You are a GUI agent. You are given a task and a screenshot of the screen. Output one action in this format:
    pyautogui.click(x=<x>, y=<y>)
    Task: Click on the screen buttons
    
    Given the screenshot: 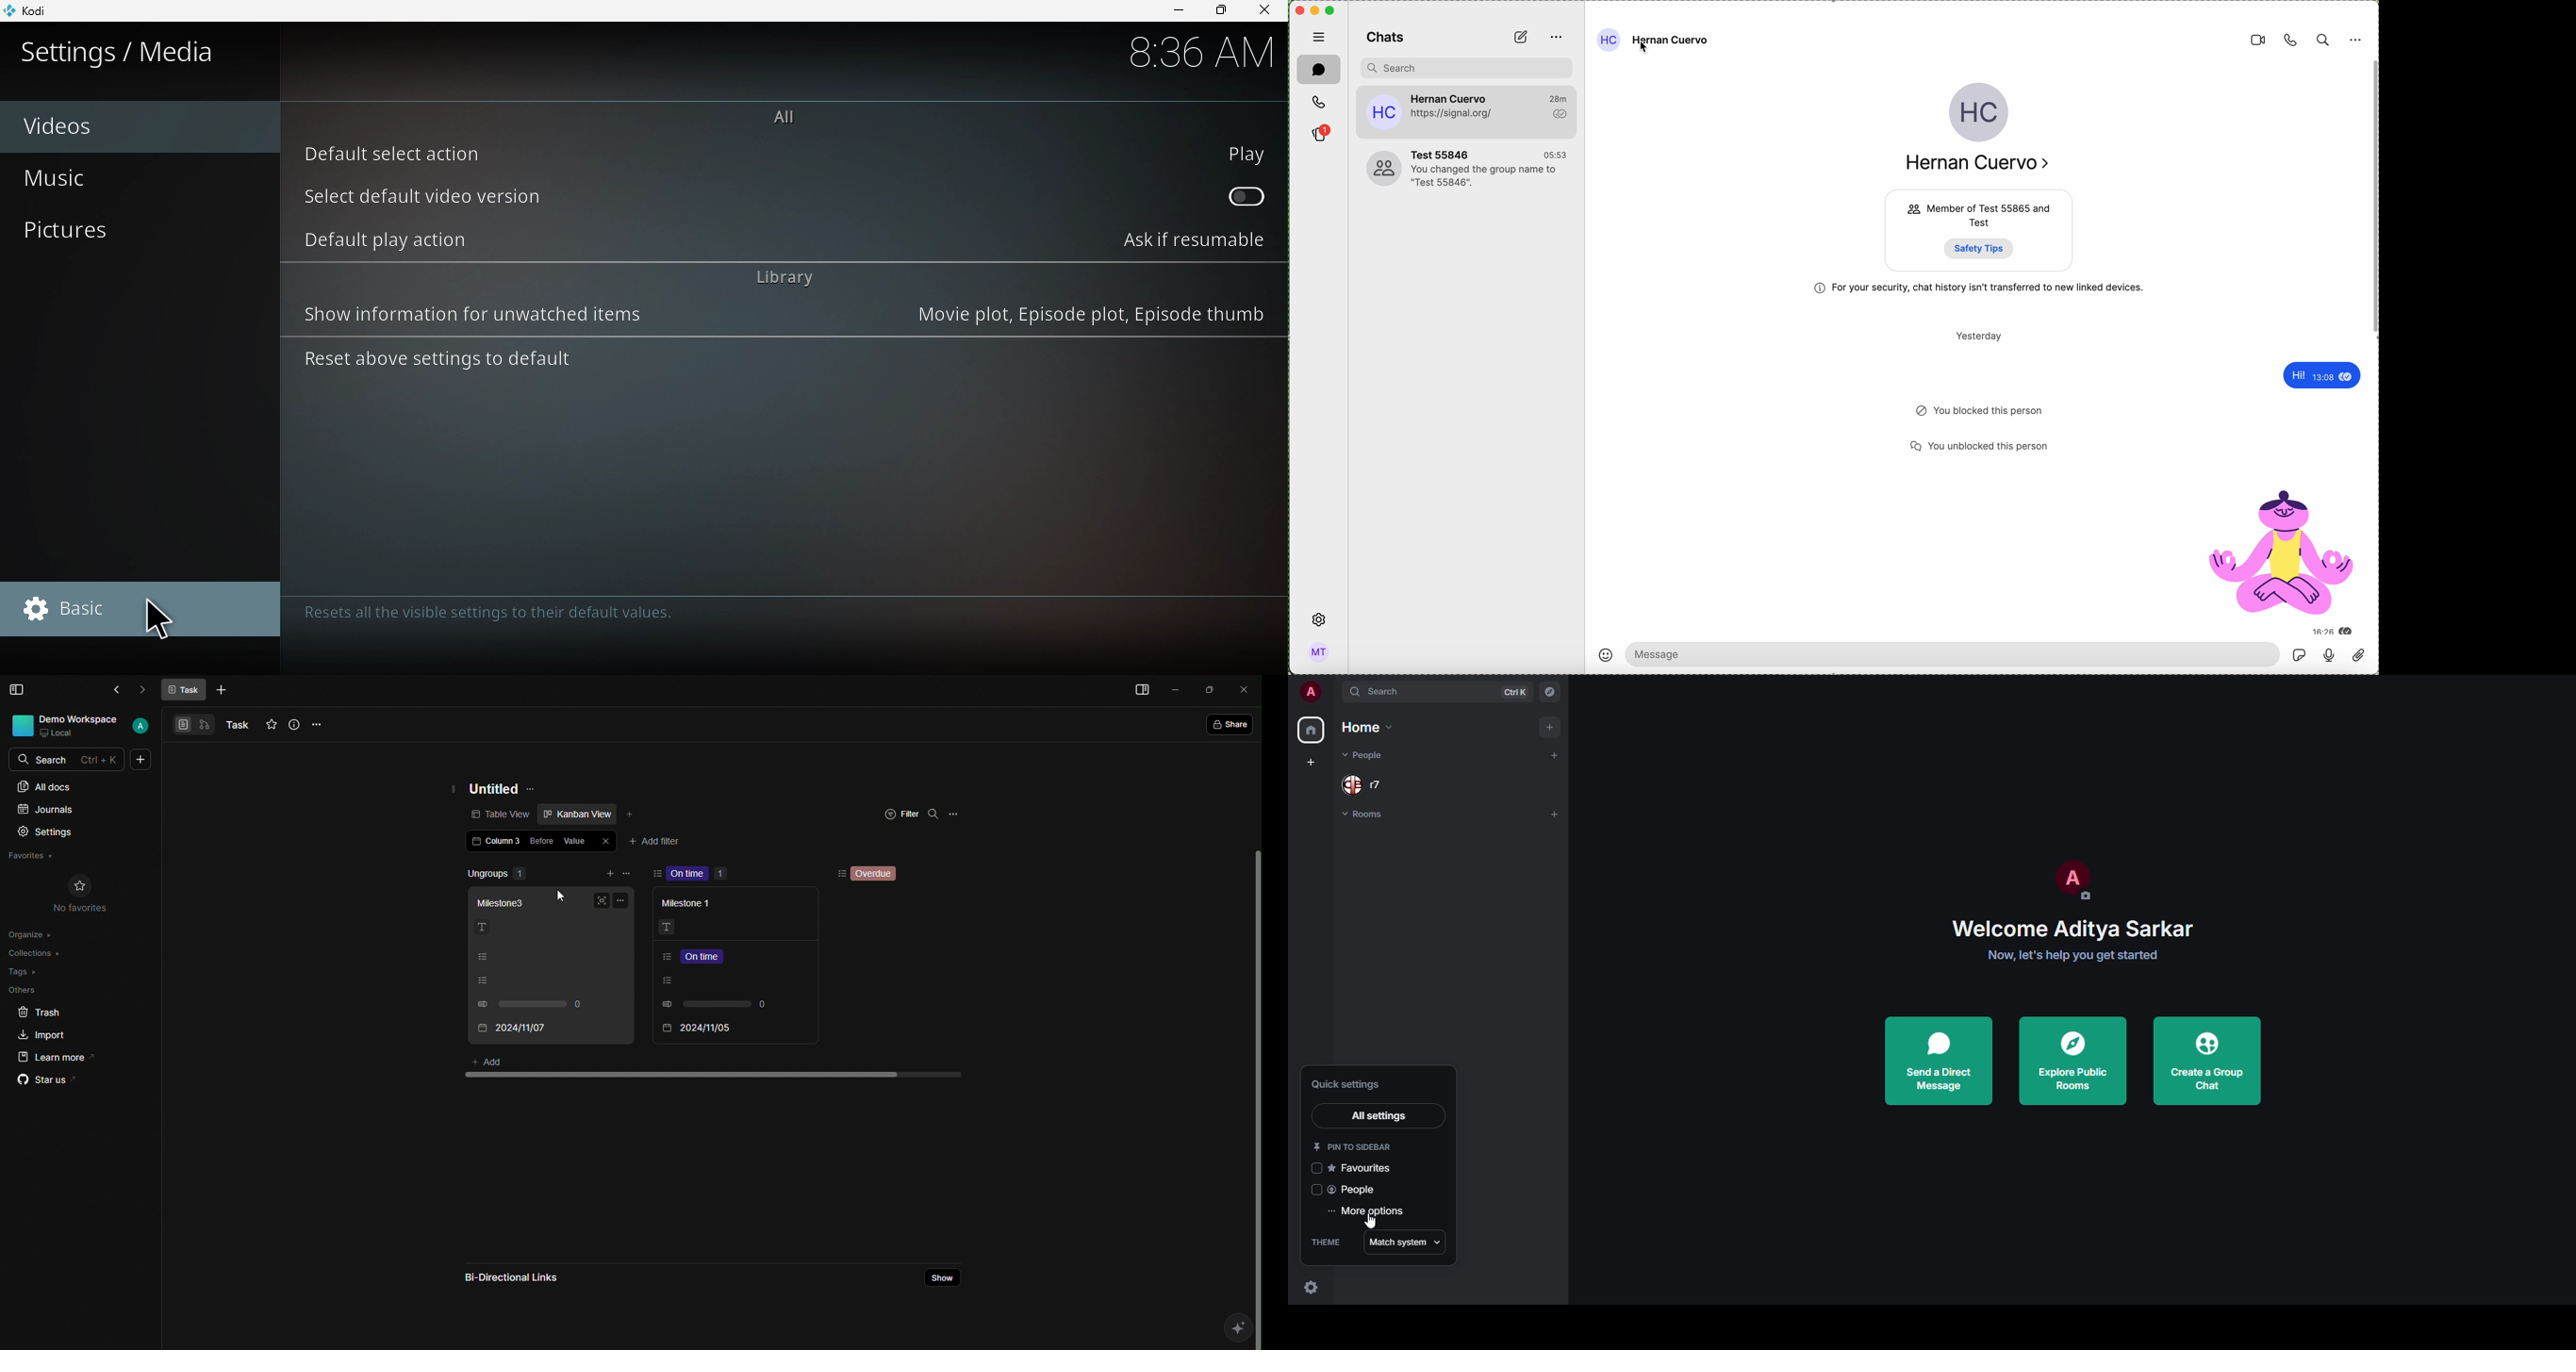 What is the action you would take?
    pyautogui.click(x=1312, y=10)
    